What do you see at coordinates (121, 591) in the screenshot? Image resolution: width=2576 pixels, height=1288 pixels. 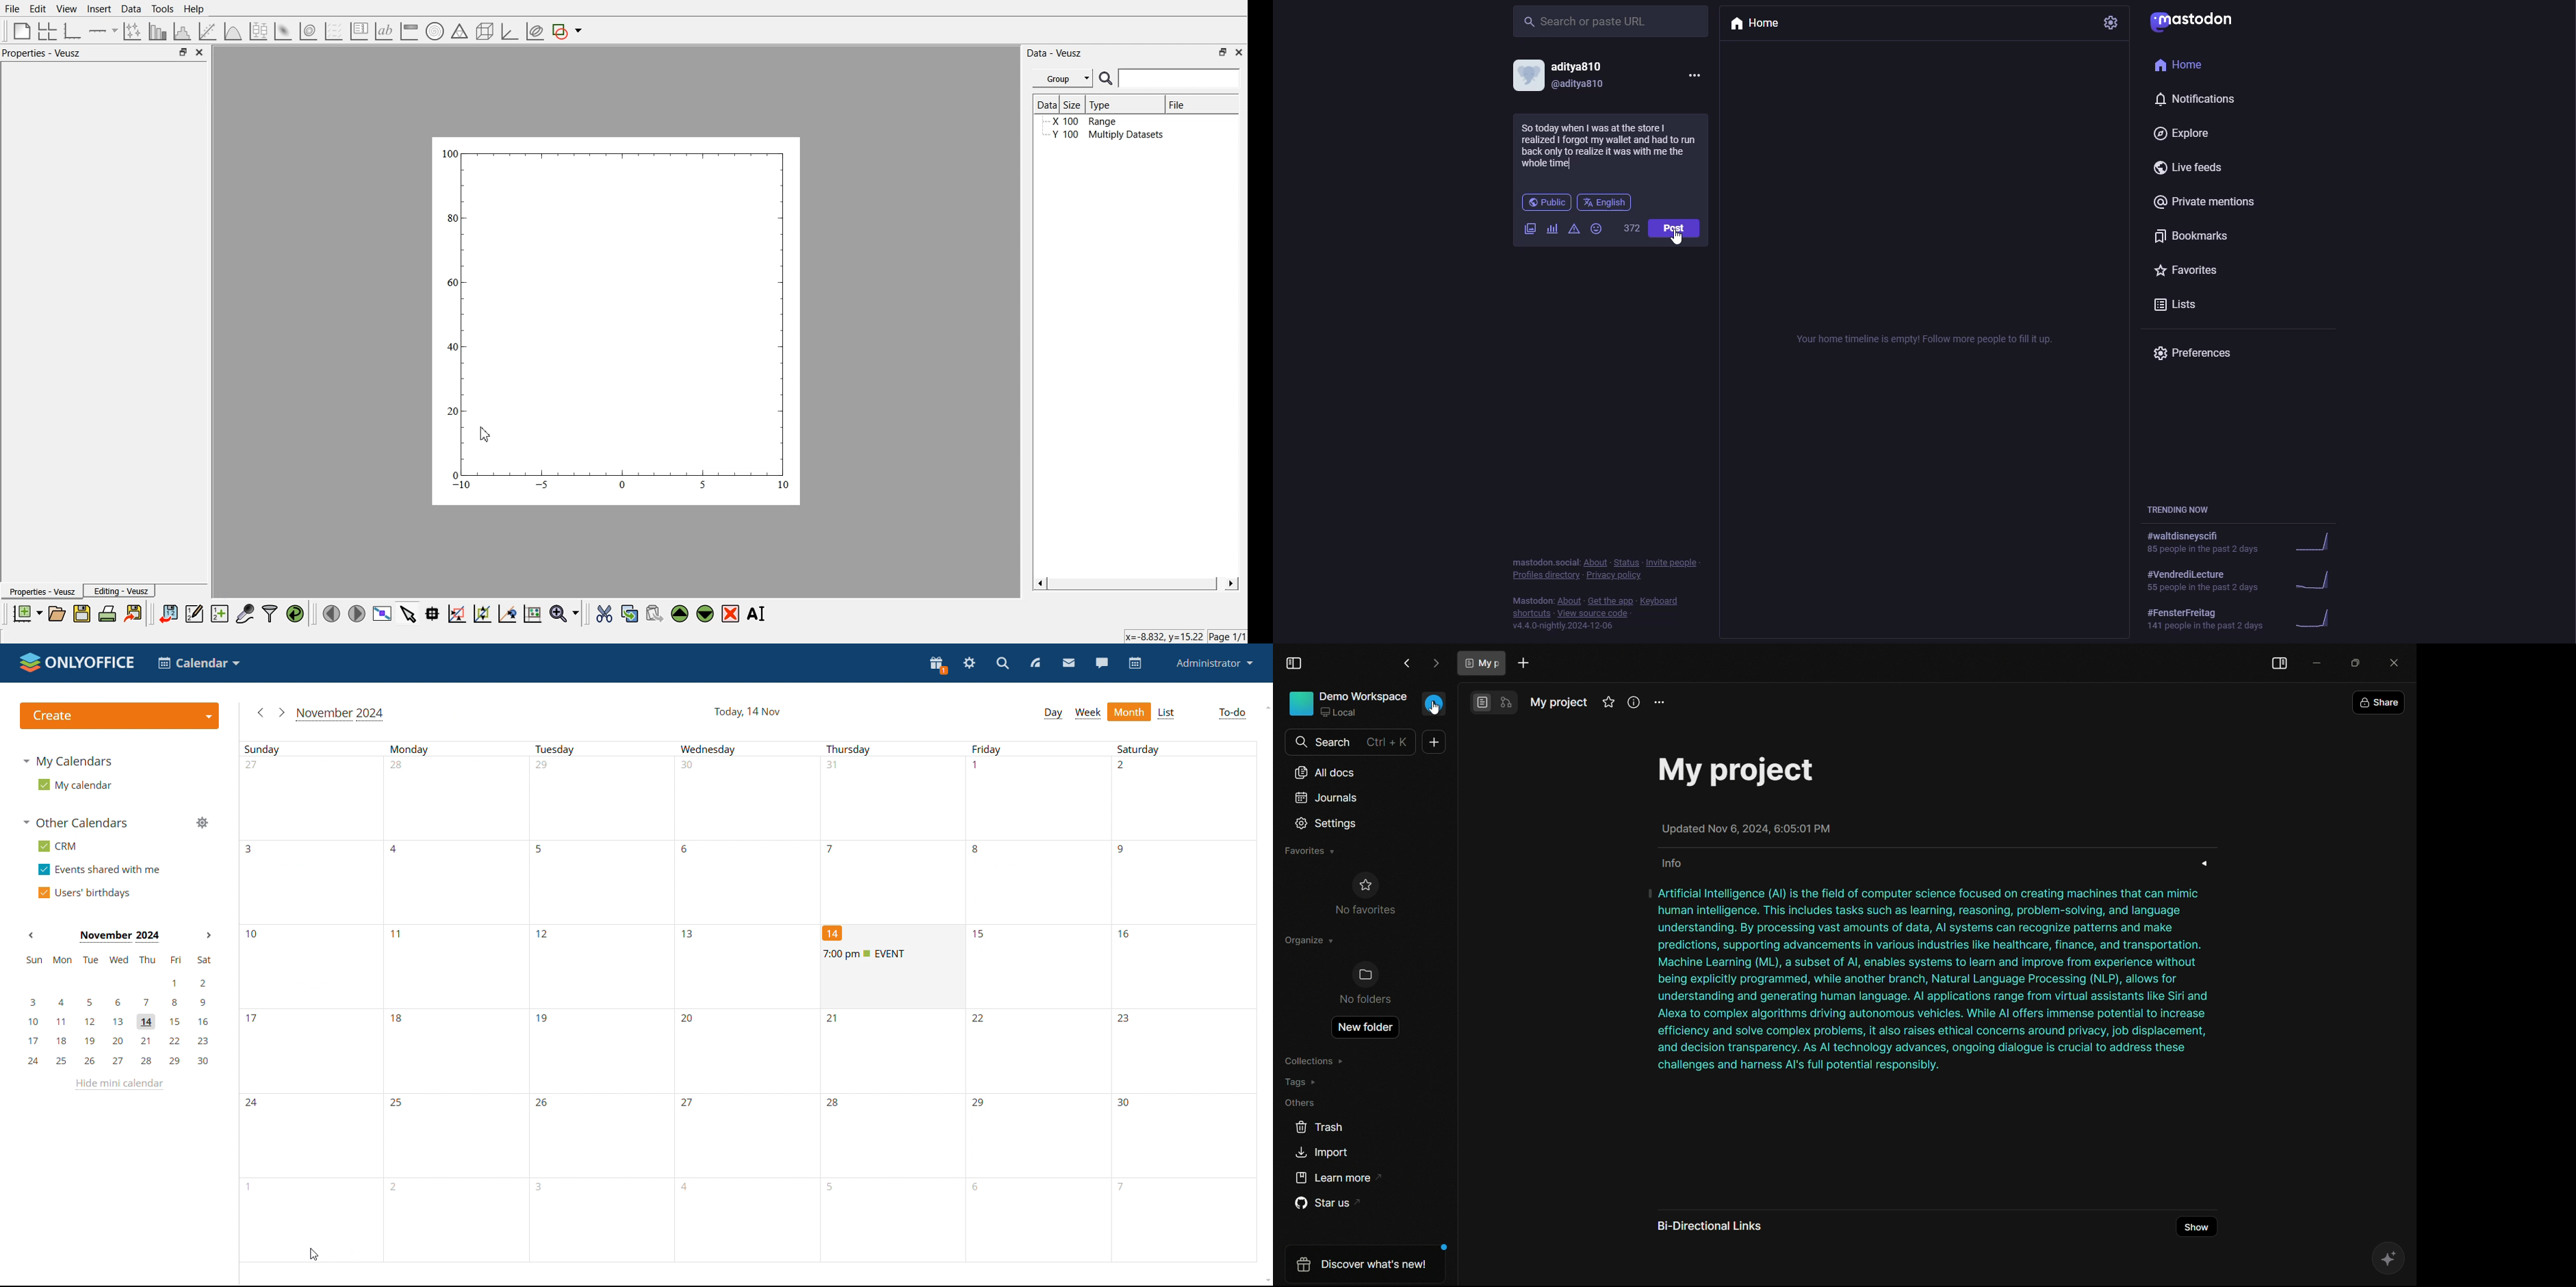 I see `Editing - Veusz` at bounding box center [121, 591].